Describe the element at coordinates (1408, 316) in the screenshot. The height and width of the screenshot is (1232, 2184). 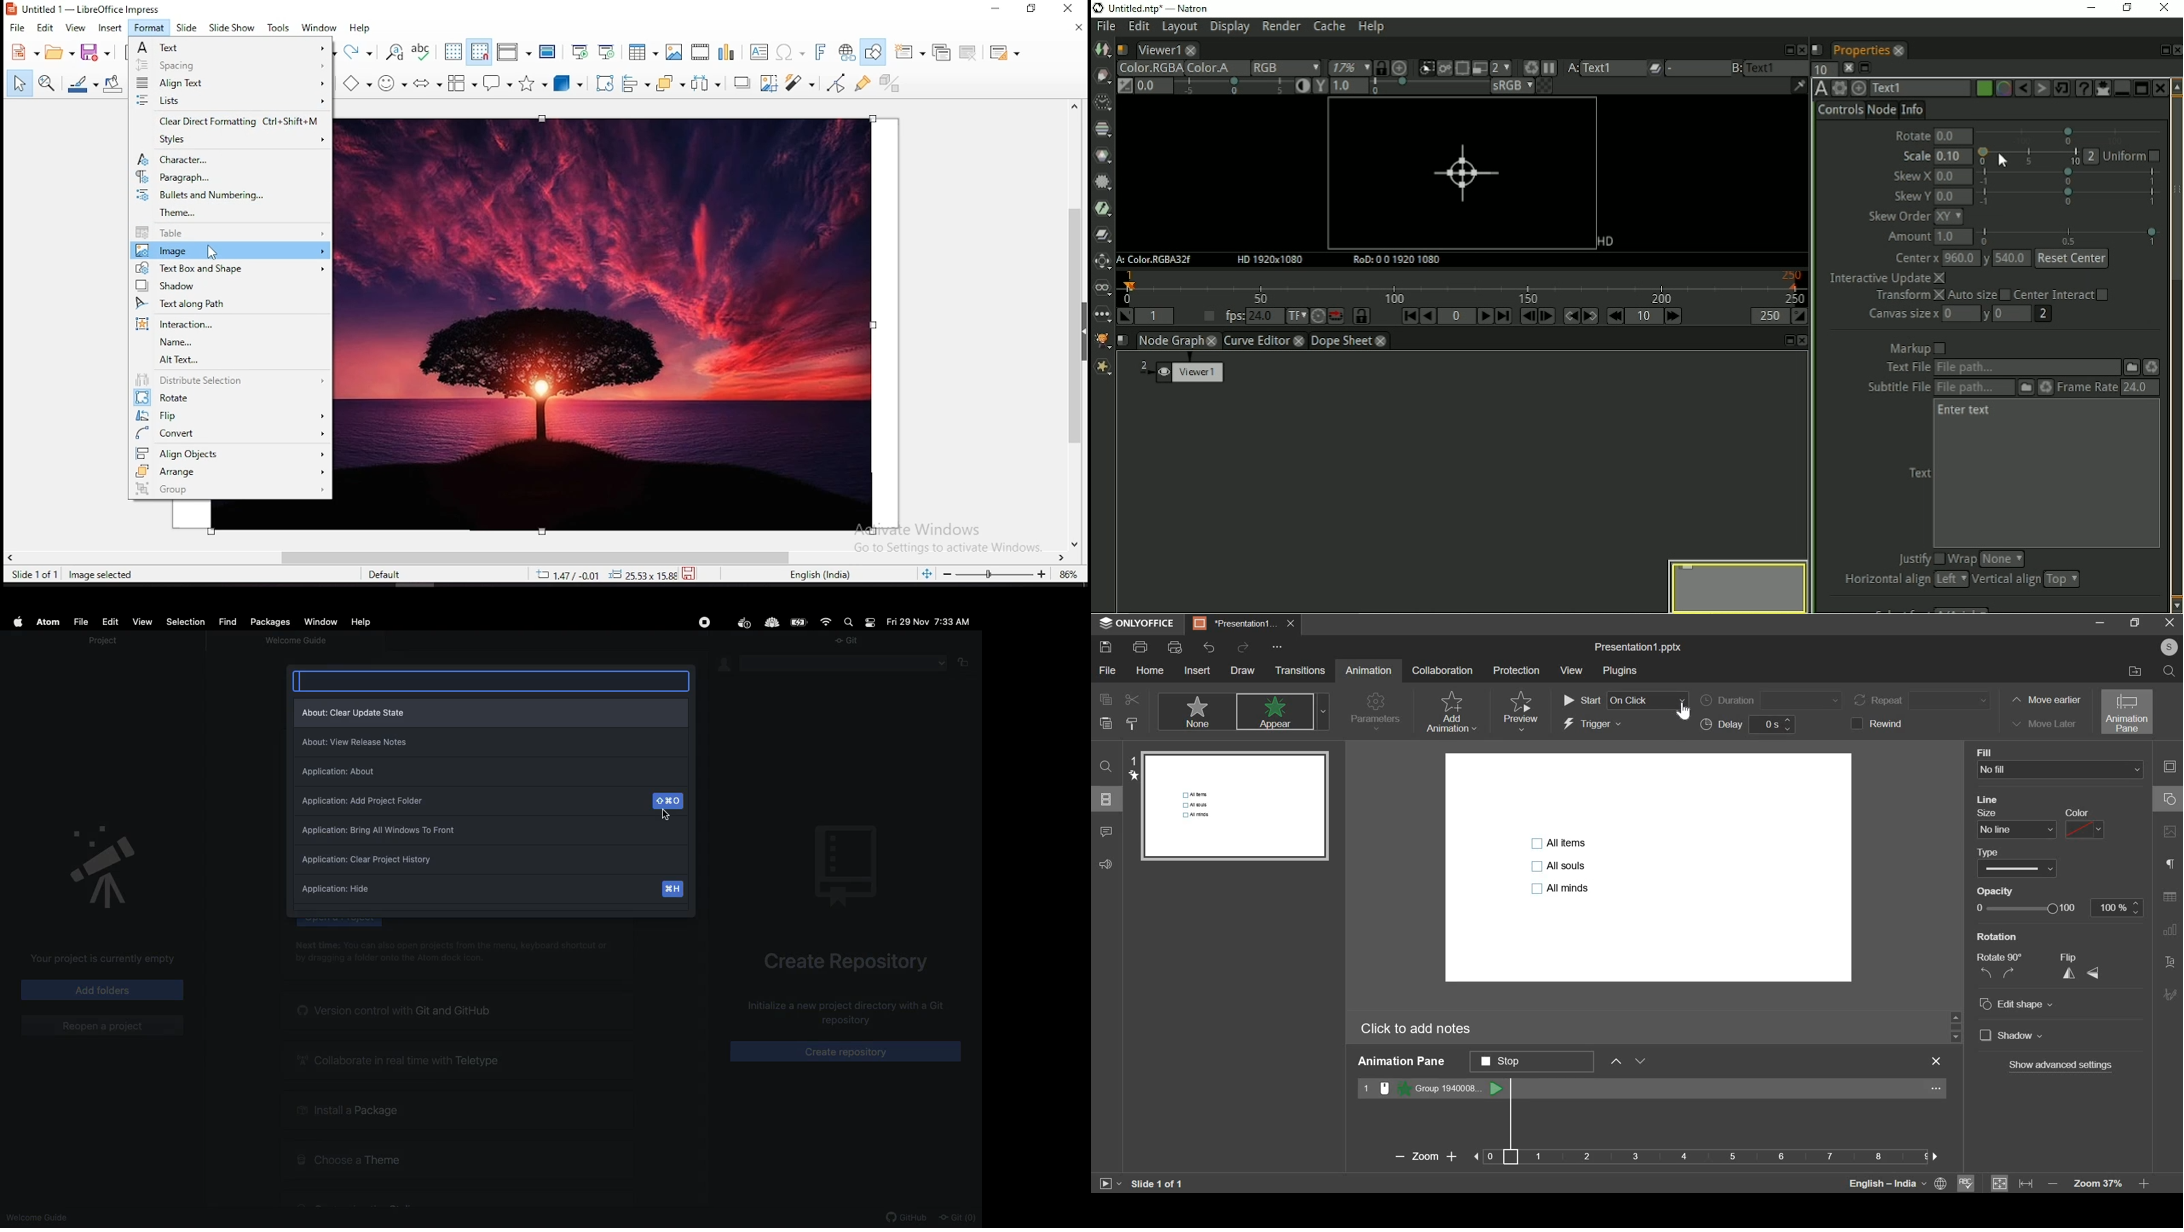
I see `First frame` at that location.